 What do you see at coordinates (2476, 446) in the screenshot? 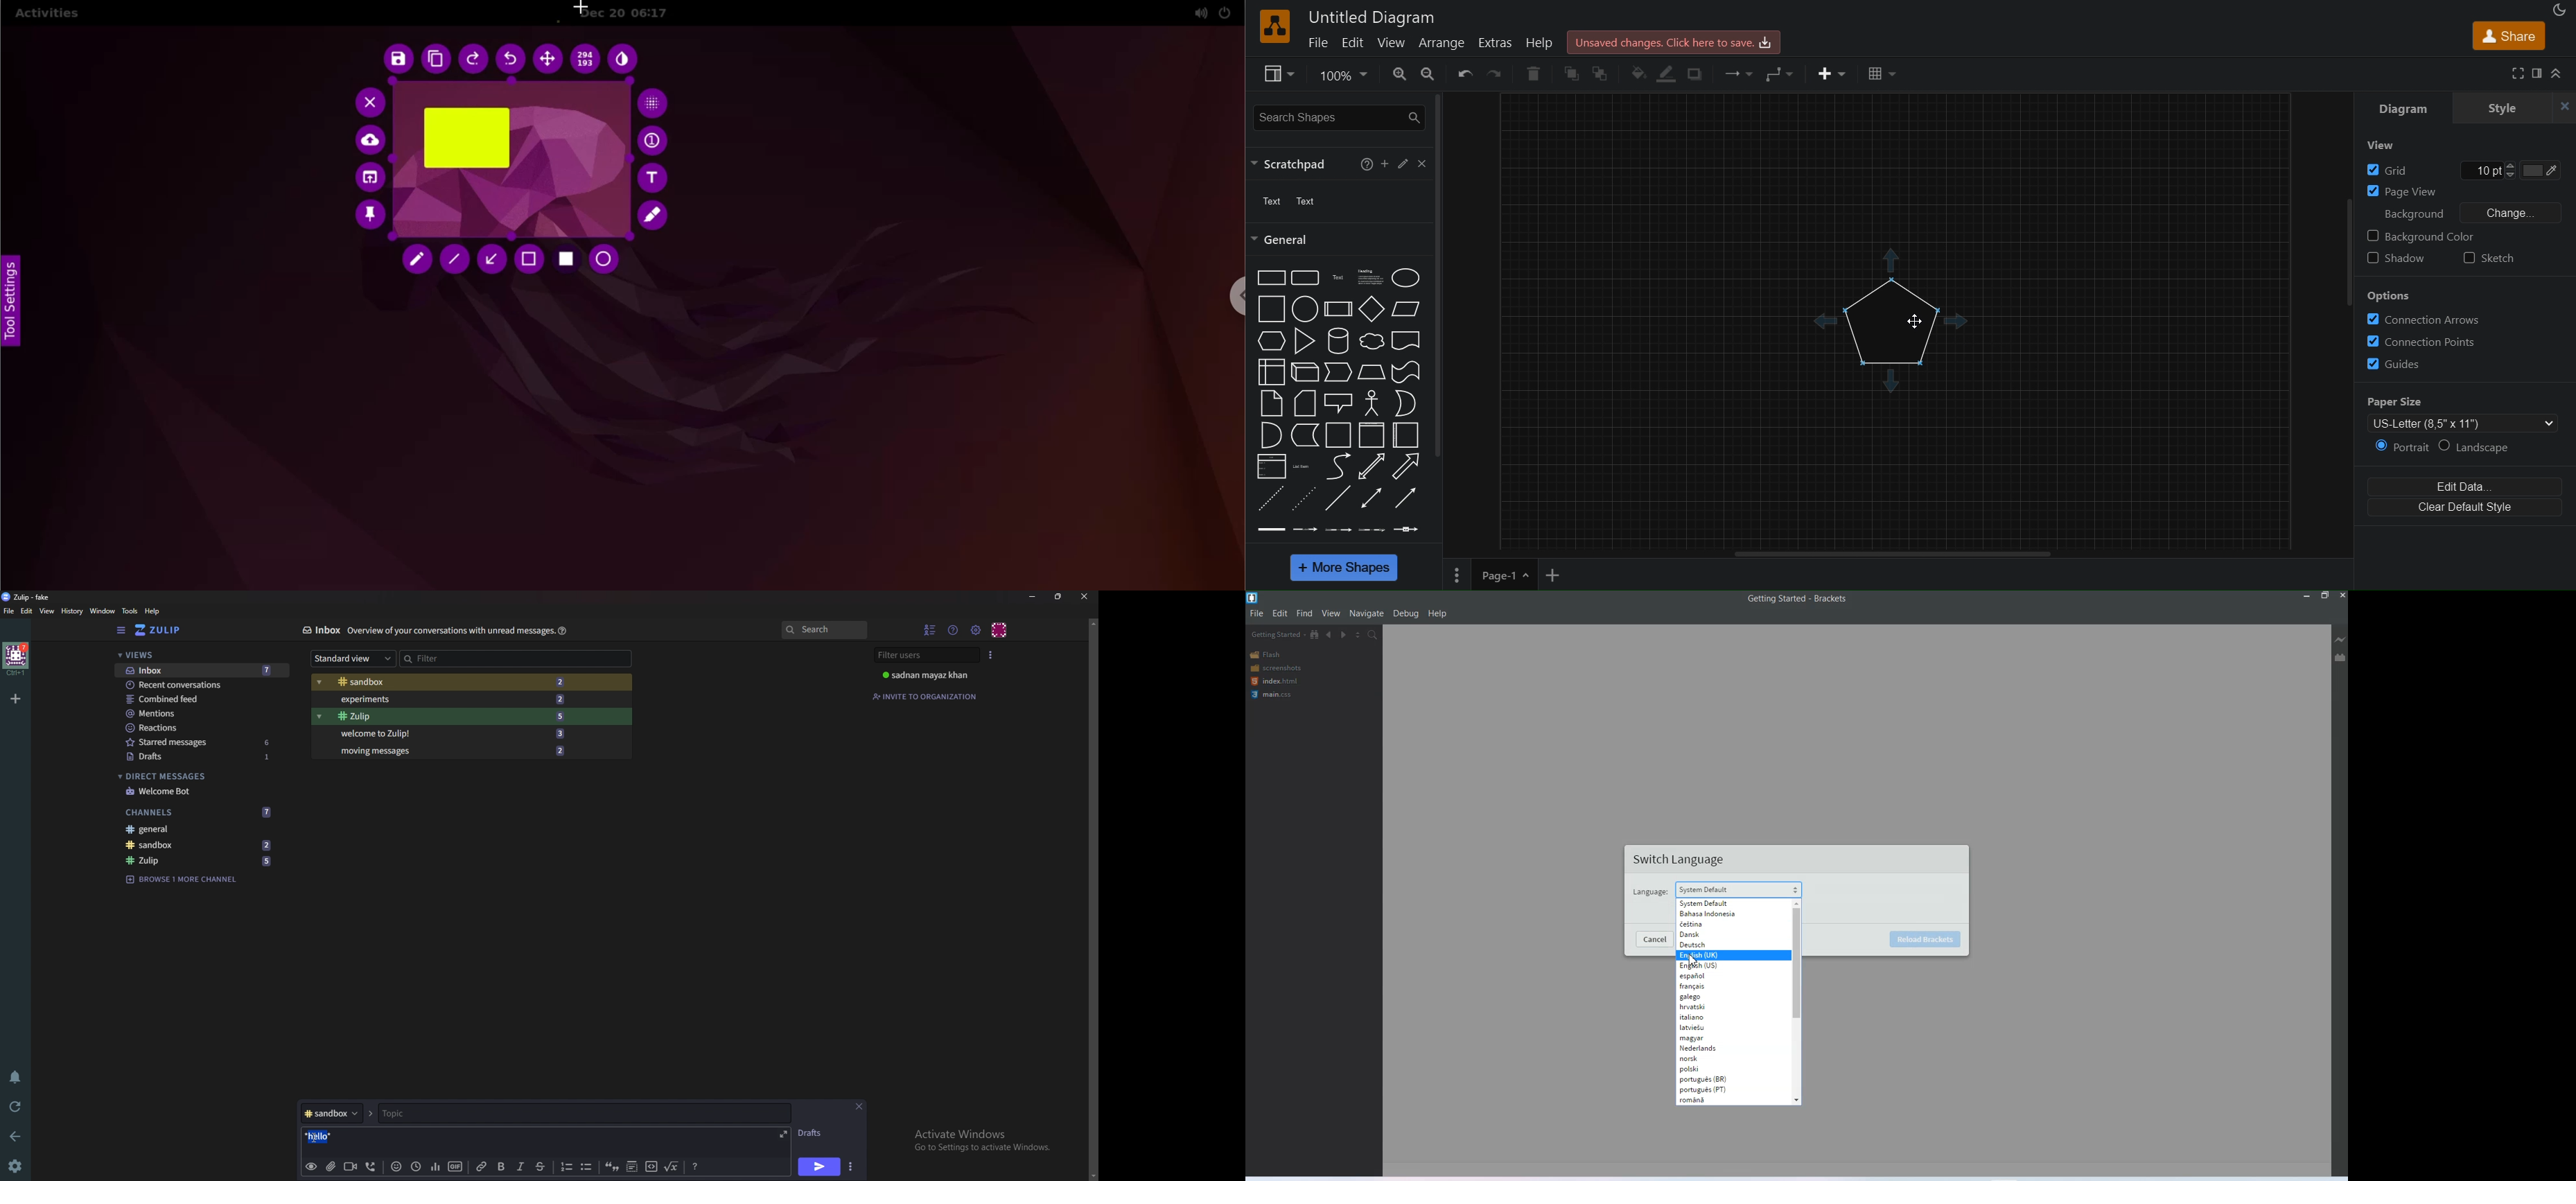
I see `Landscape` at bounding box center [2476, 446].